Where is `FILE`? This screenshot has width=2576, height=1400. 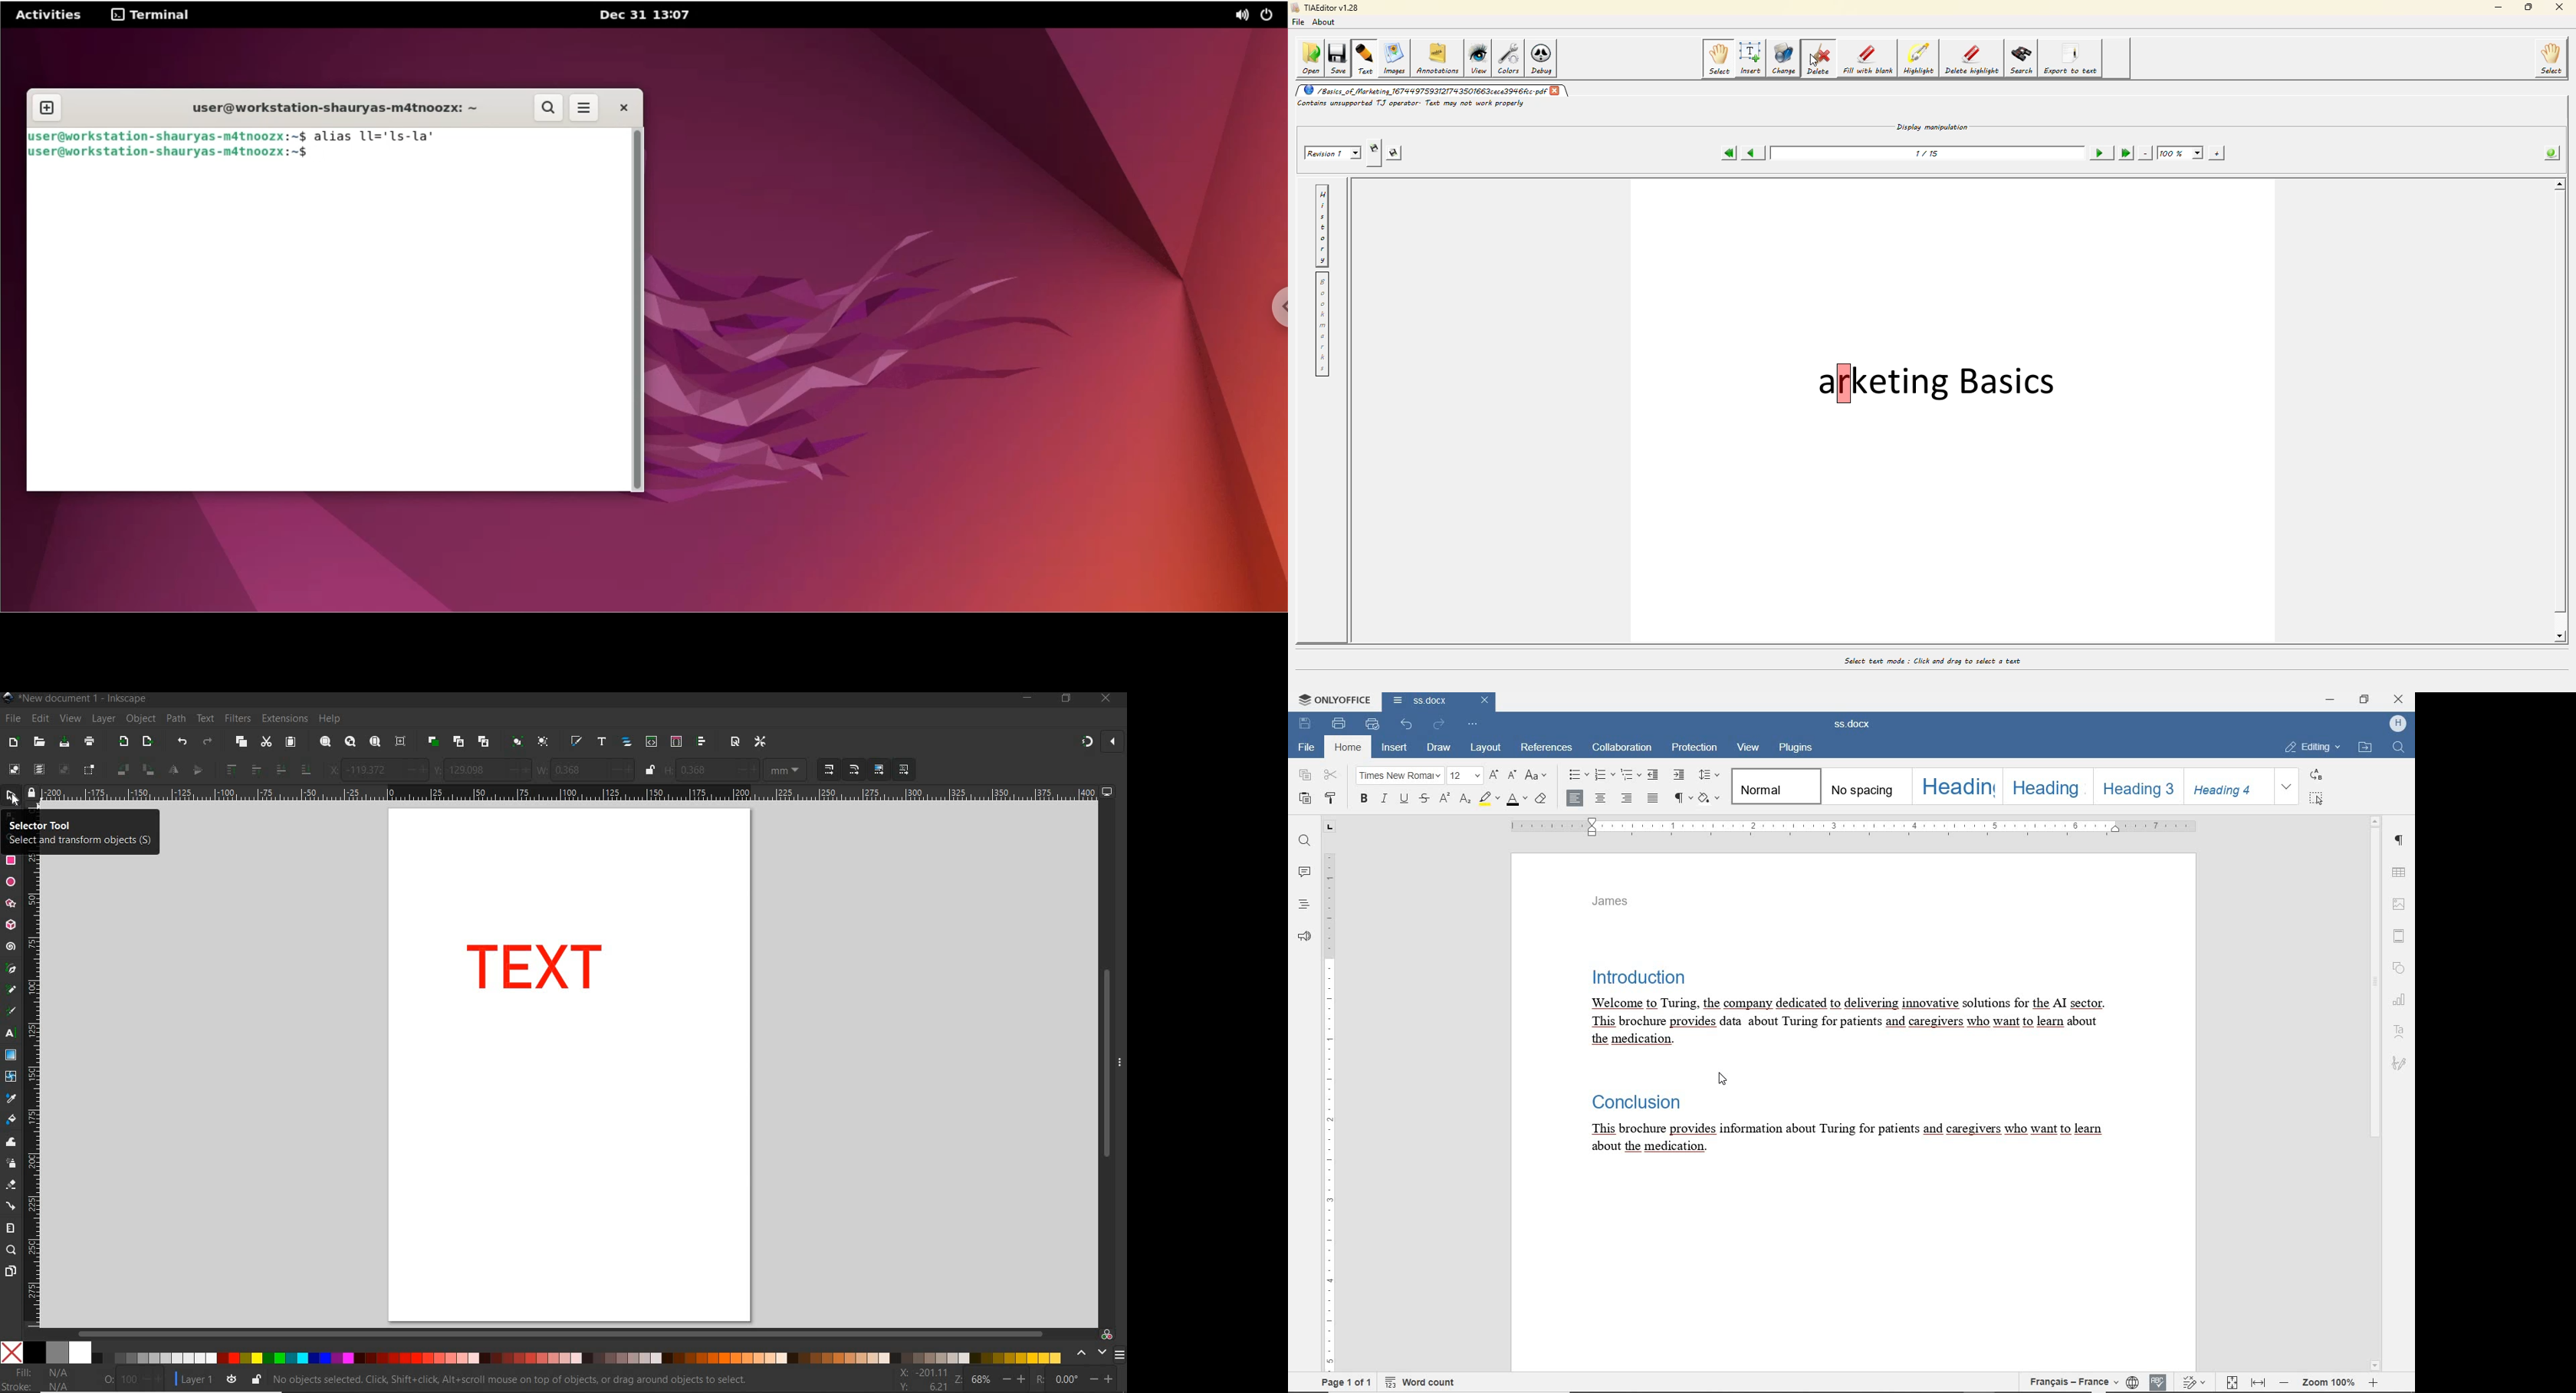 FILE is located at coordinates (11, 719).